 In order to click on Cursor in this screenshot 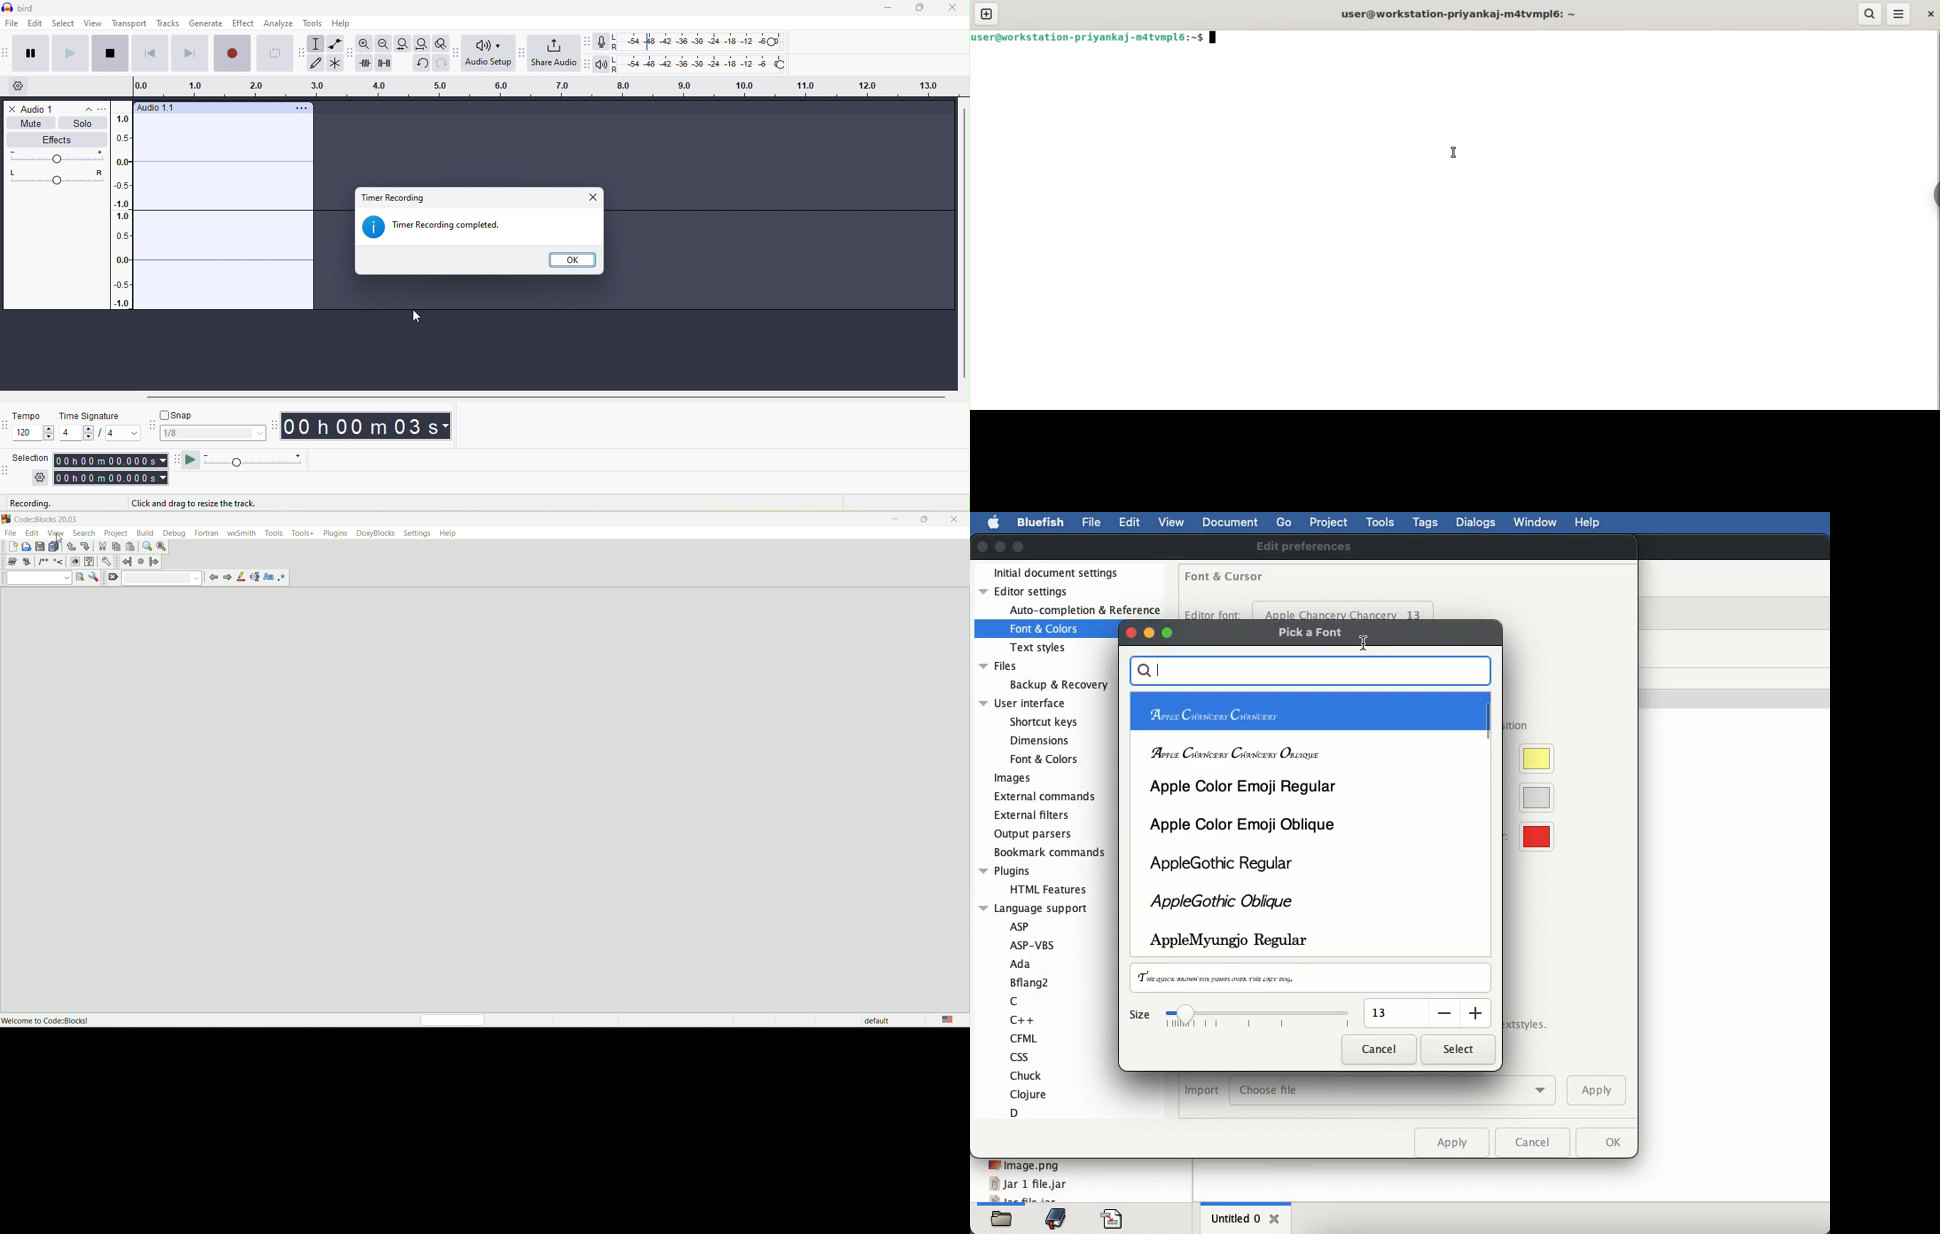, I will do `click(1370, 642)`.